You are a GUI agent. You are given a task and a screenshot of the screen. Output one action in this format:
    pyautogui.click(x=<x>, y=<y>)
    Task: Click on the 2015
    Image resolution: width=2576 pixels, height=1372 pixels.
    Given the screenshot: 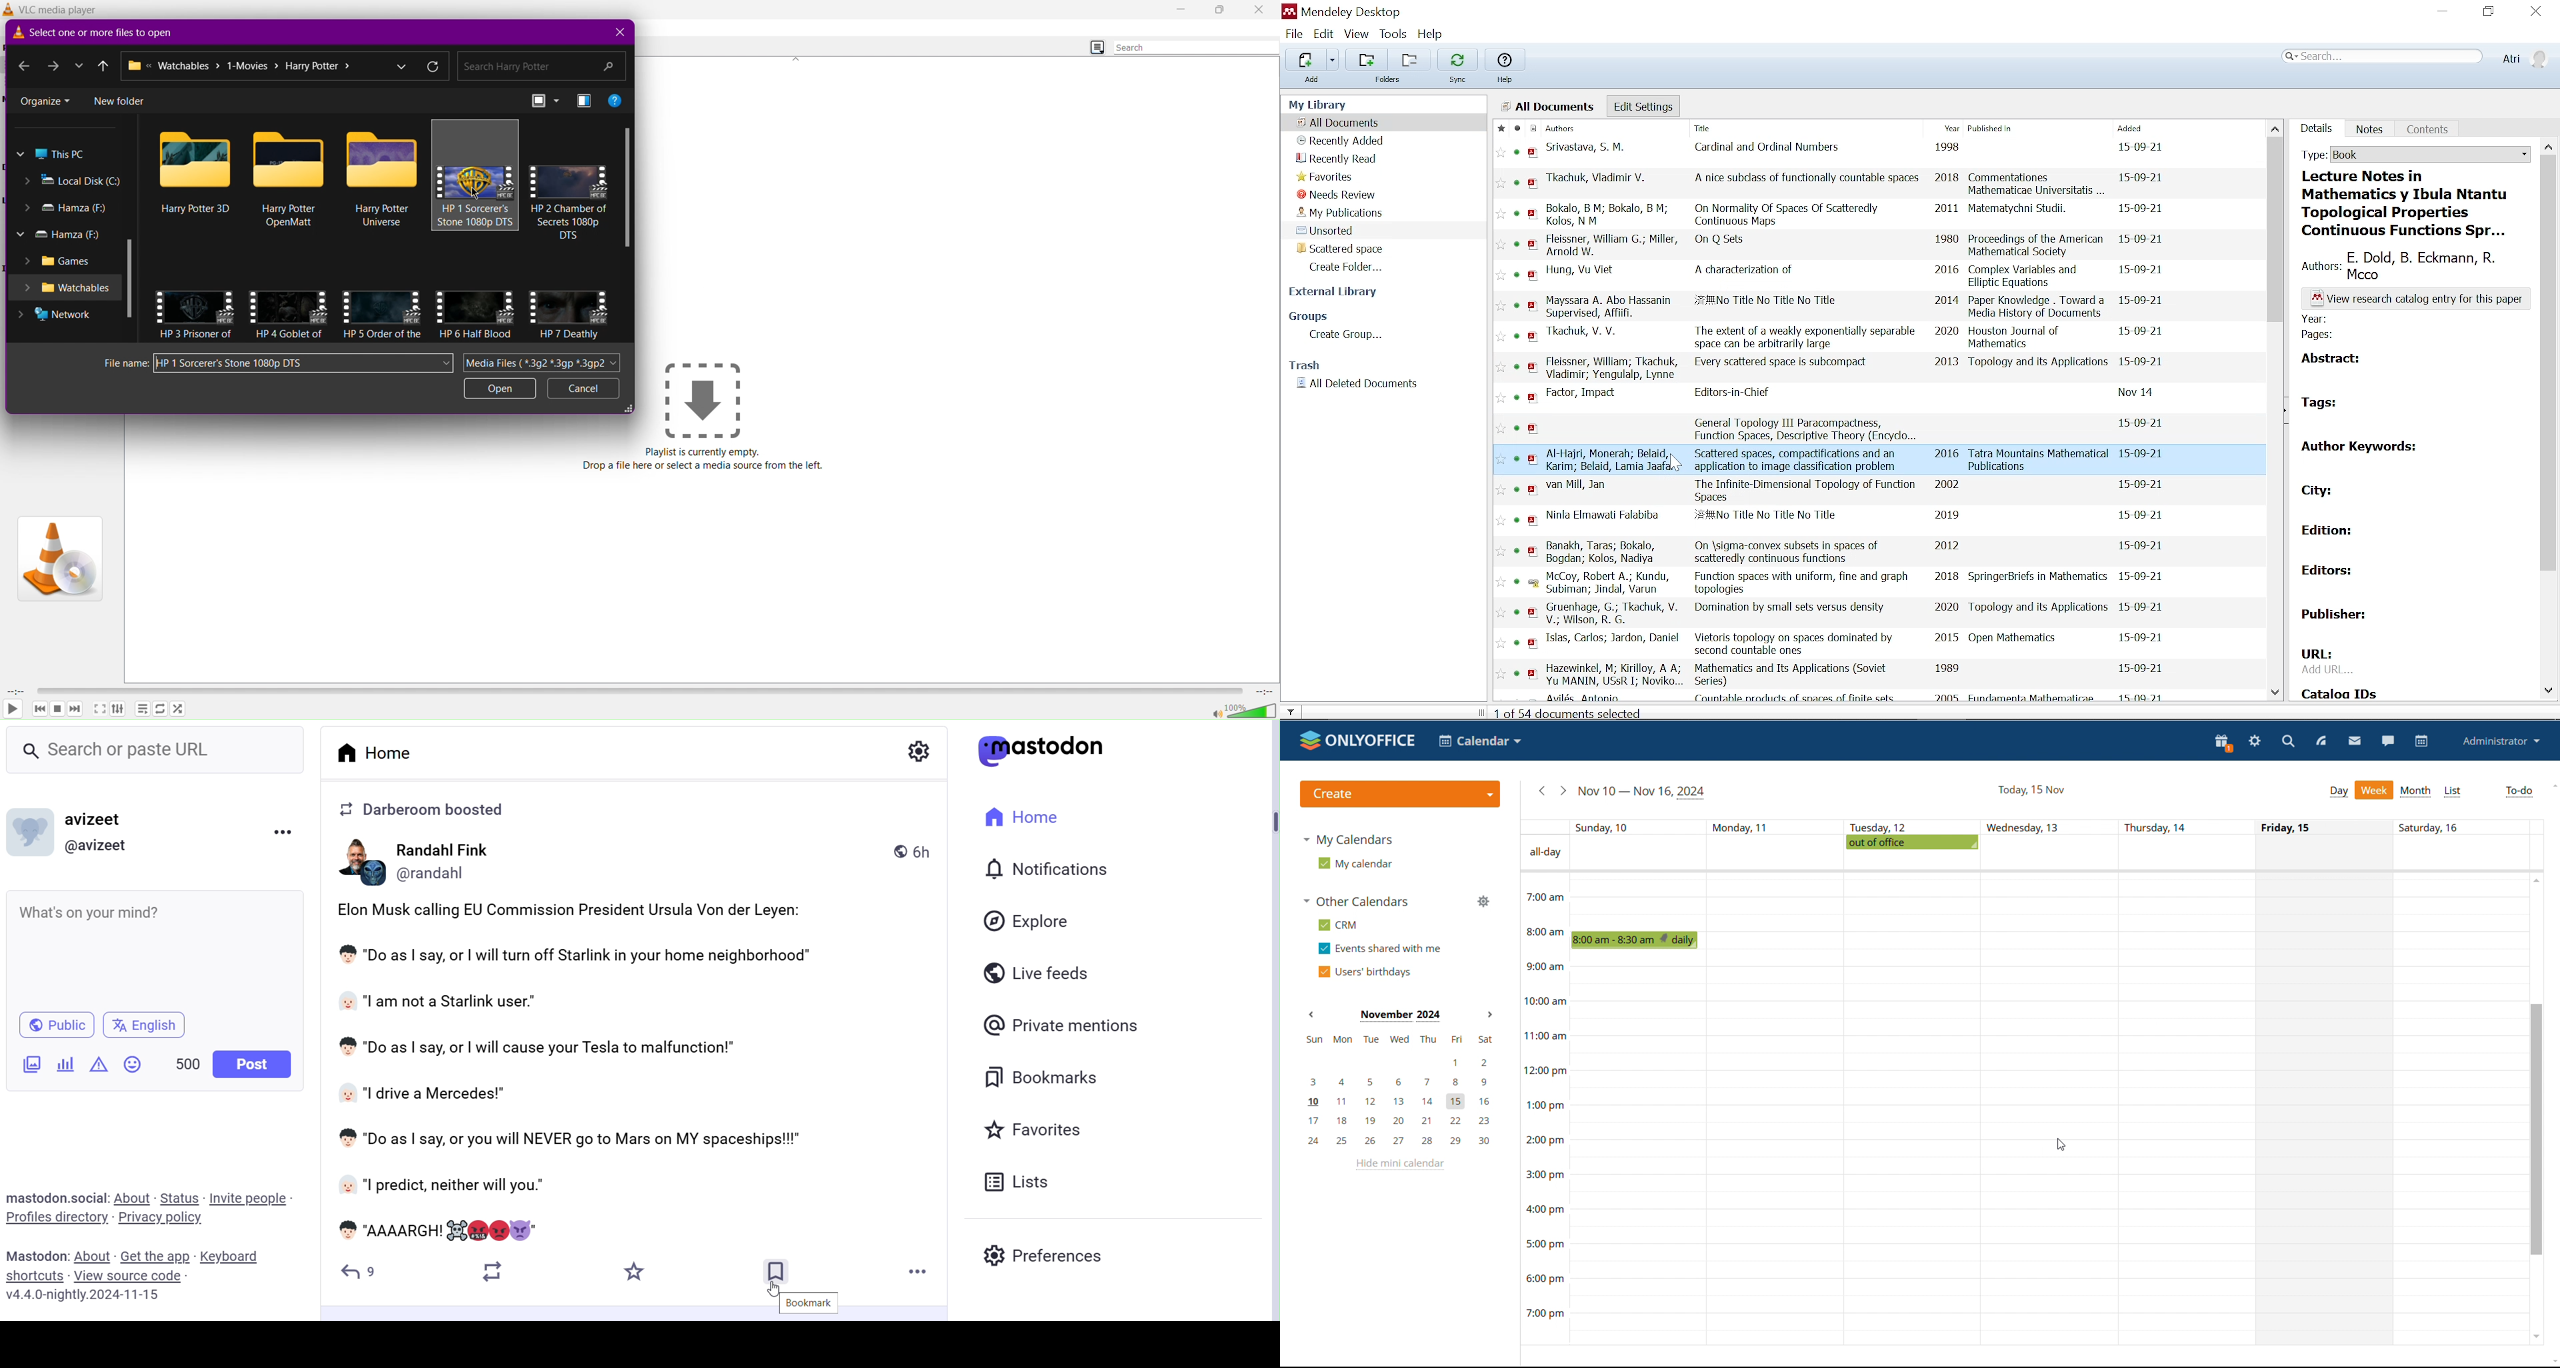 What is the action you would take?
    pyautogui.click(x=1946, y=640)
    